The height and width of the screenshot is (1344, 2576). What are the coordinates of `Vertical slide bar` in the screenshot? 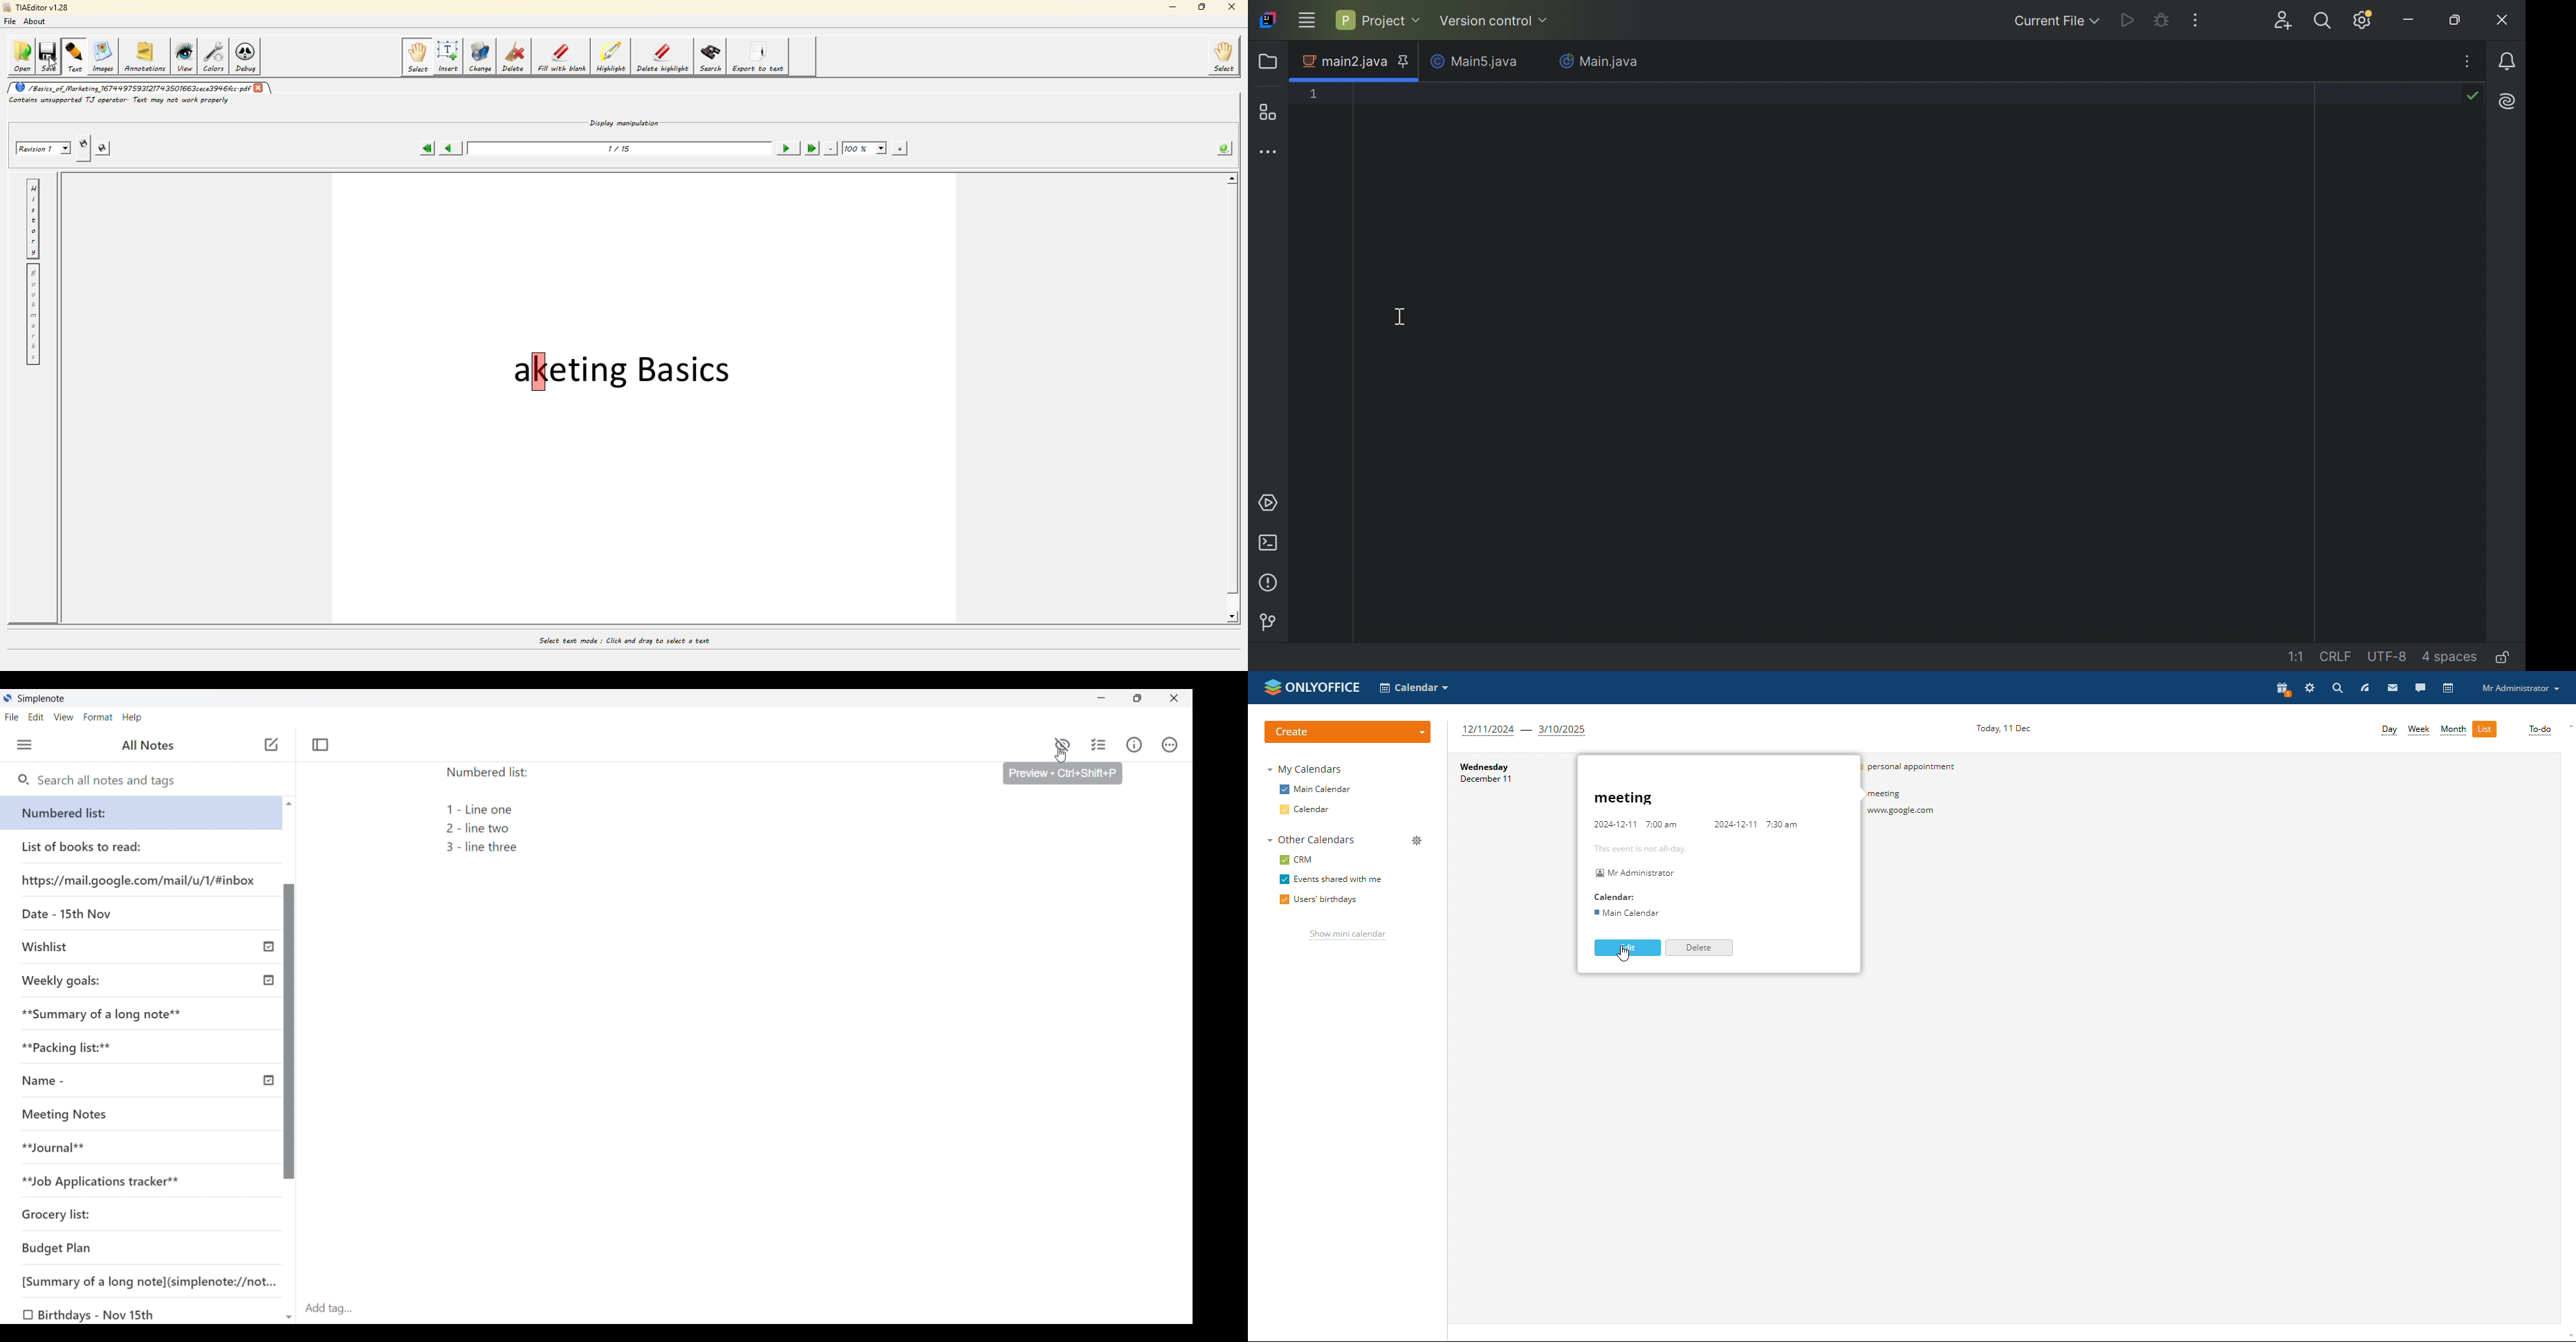 It's located at (290, 1031).